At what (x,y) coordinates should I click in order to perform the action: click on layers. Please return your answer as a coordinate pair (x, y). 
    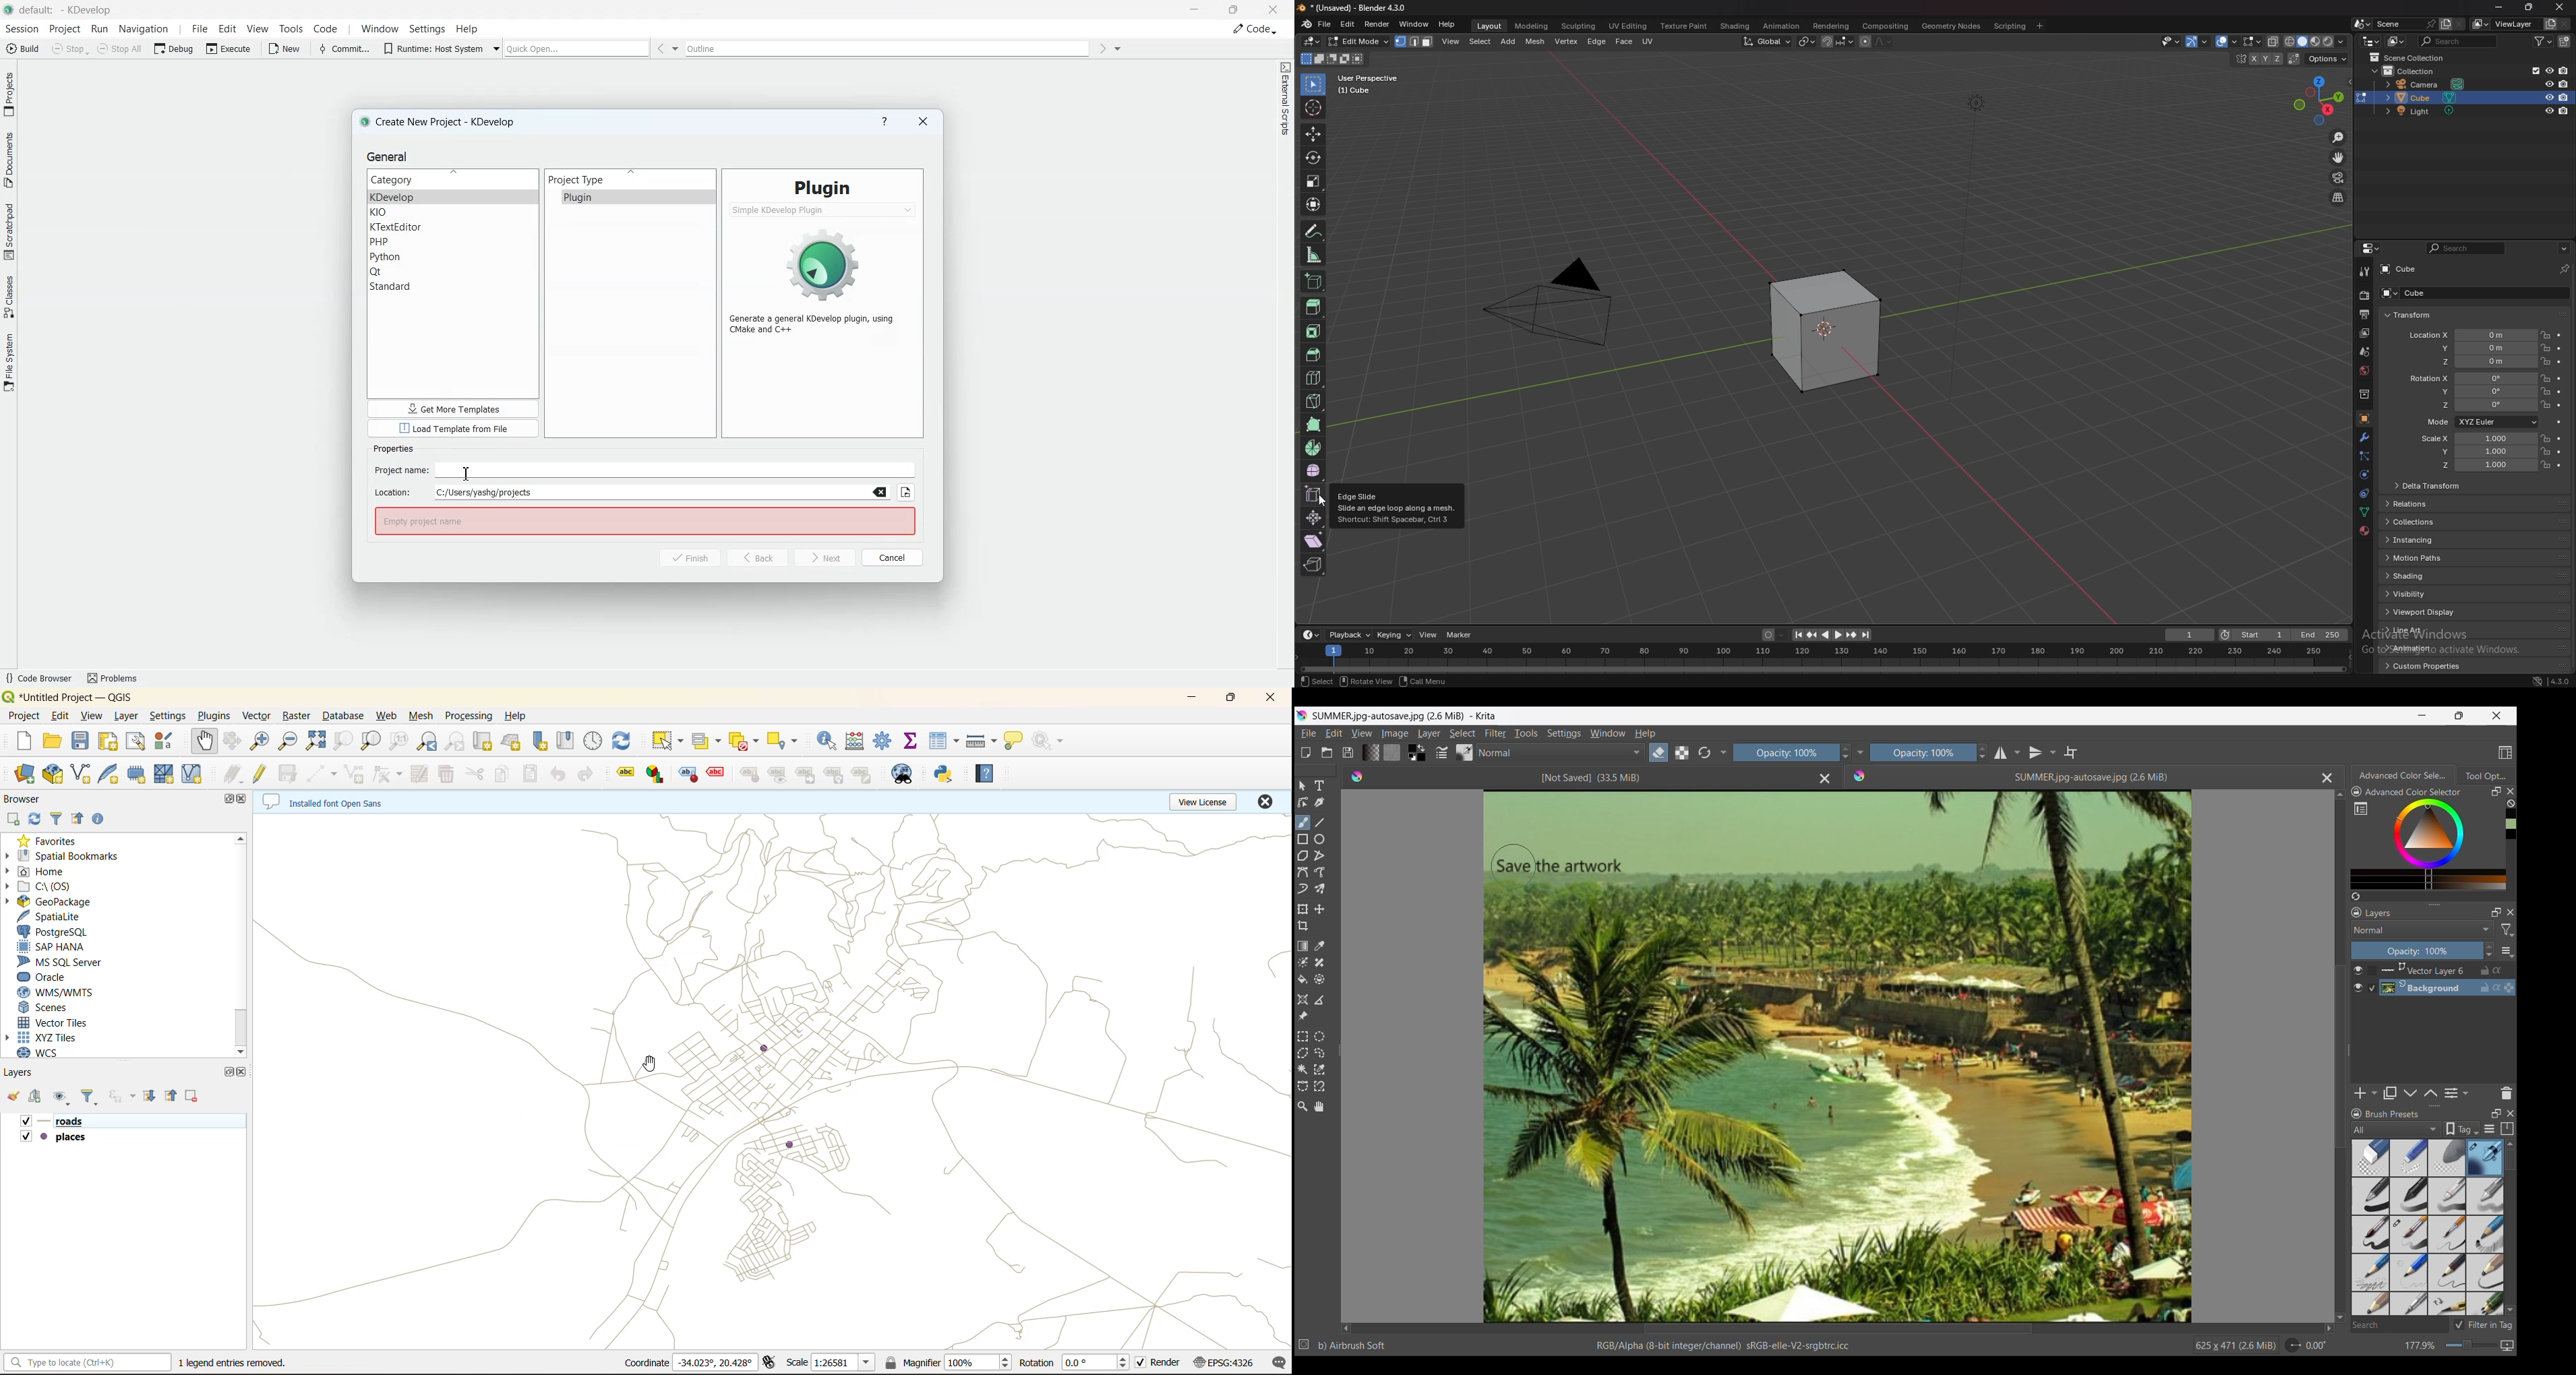
    Looking at the image, I should click on (75, 1140).